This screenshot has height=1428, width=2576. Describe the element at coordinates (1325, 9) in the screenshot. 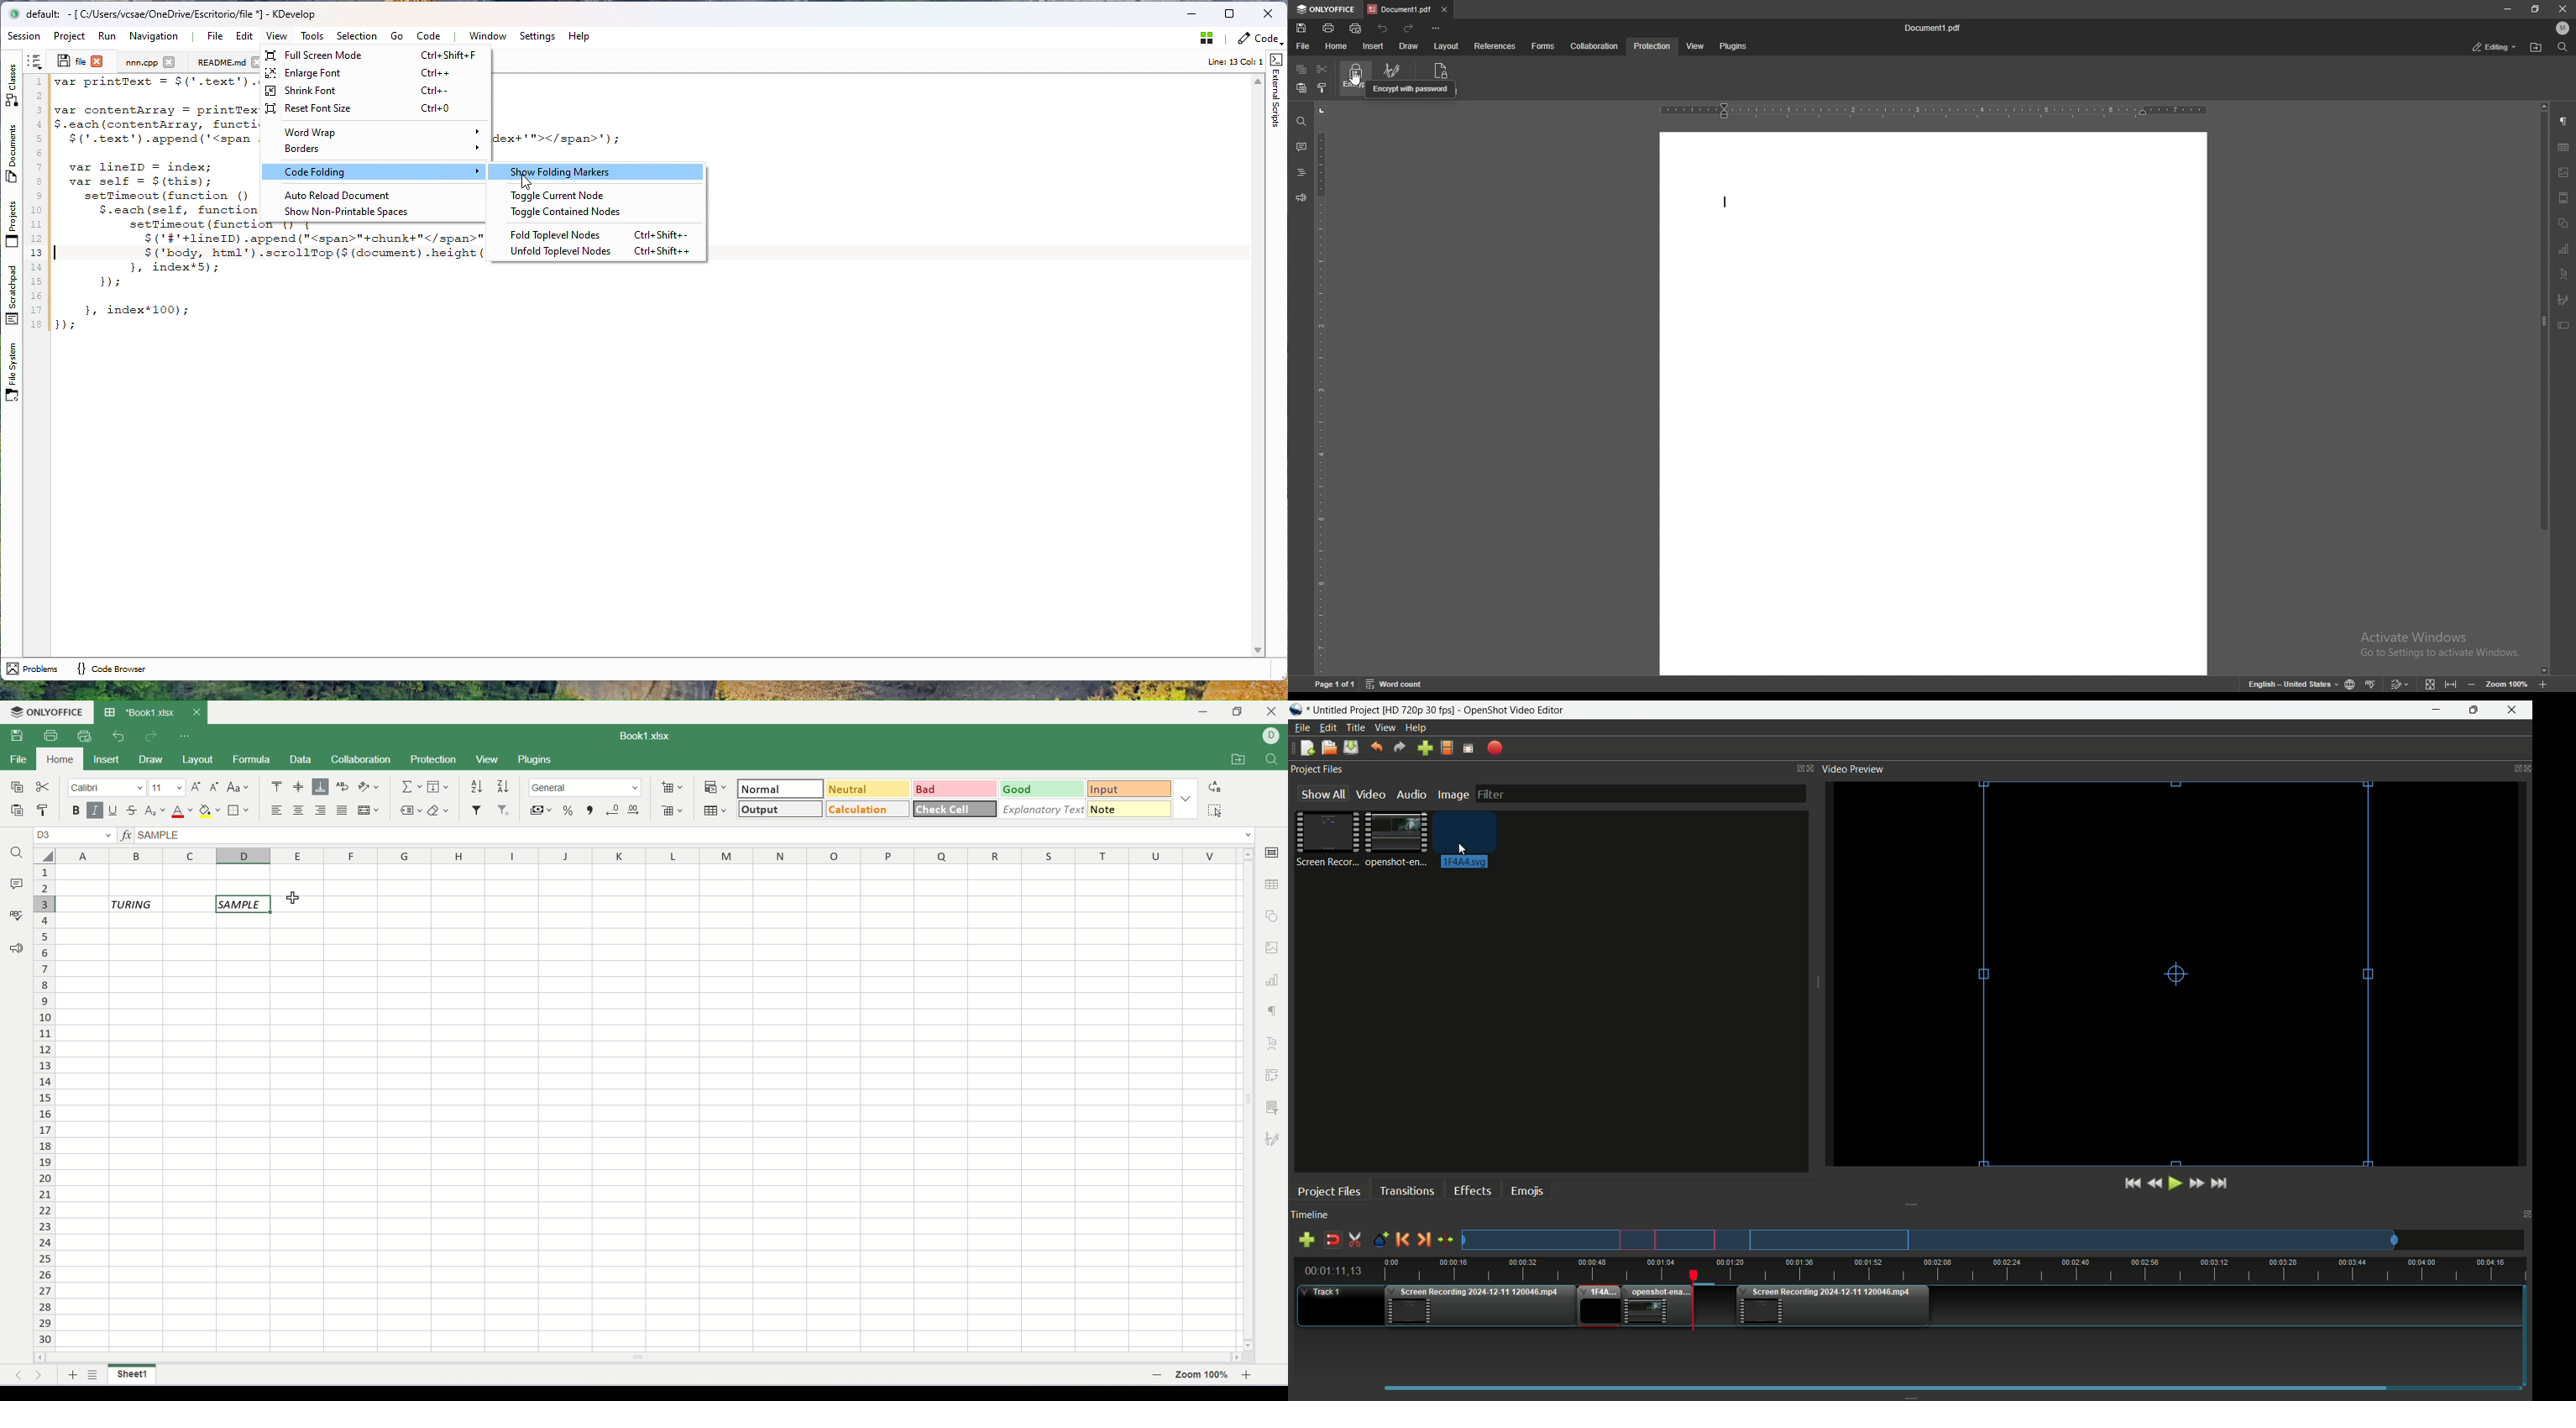

I see `onlyoffice` at that location.